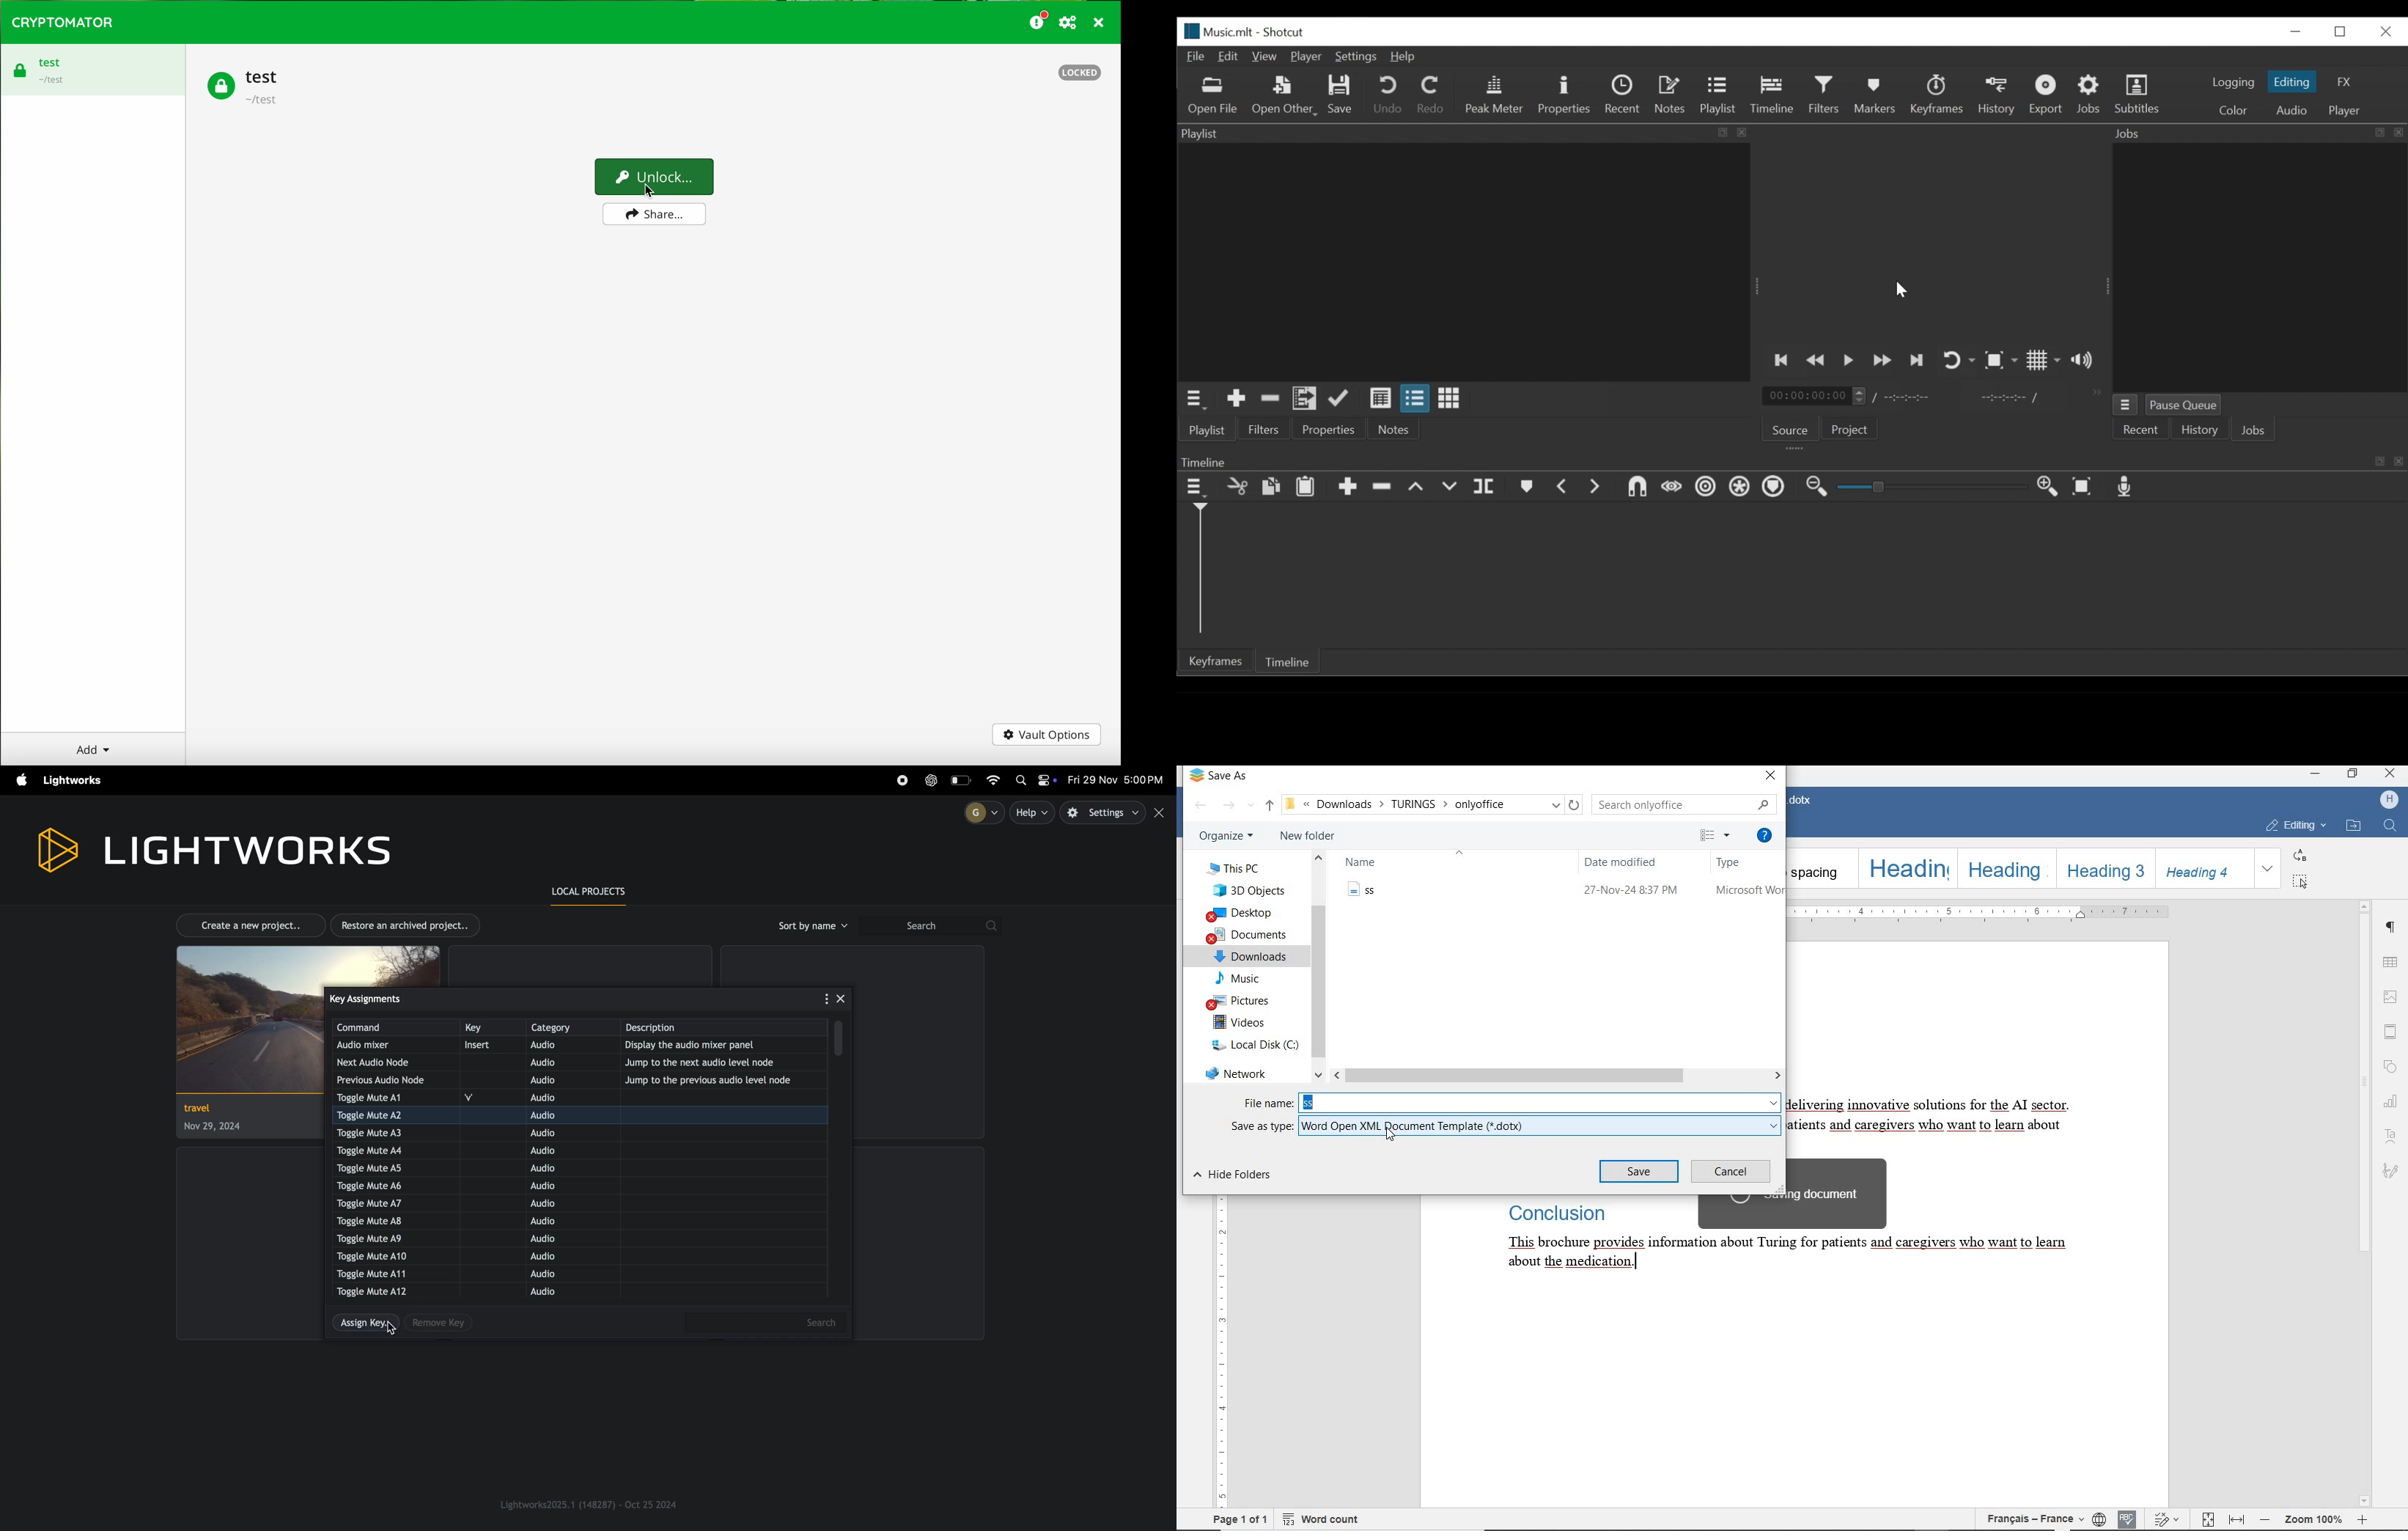 The width and height of the screenshot is (2408, 1540). Describe the element at coordinates (1237, 398) in the screenshot. I see `Add the Source to the playlist` at that location.